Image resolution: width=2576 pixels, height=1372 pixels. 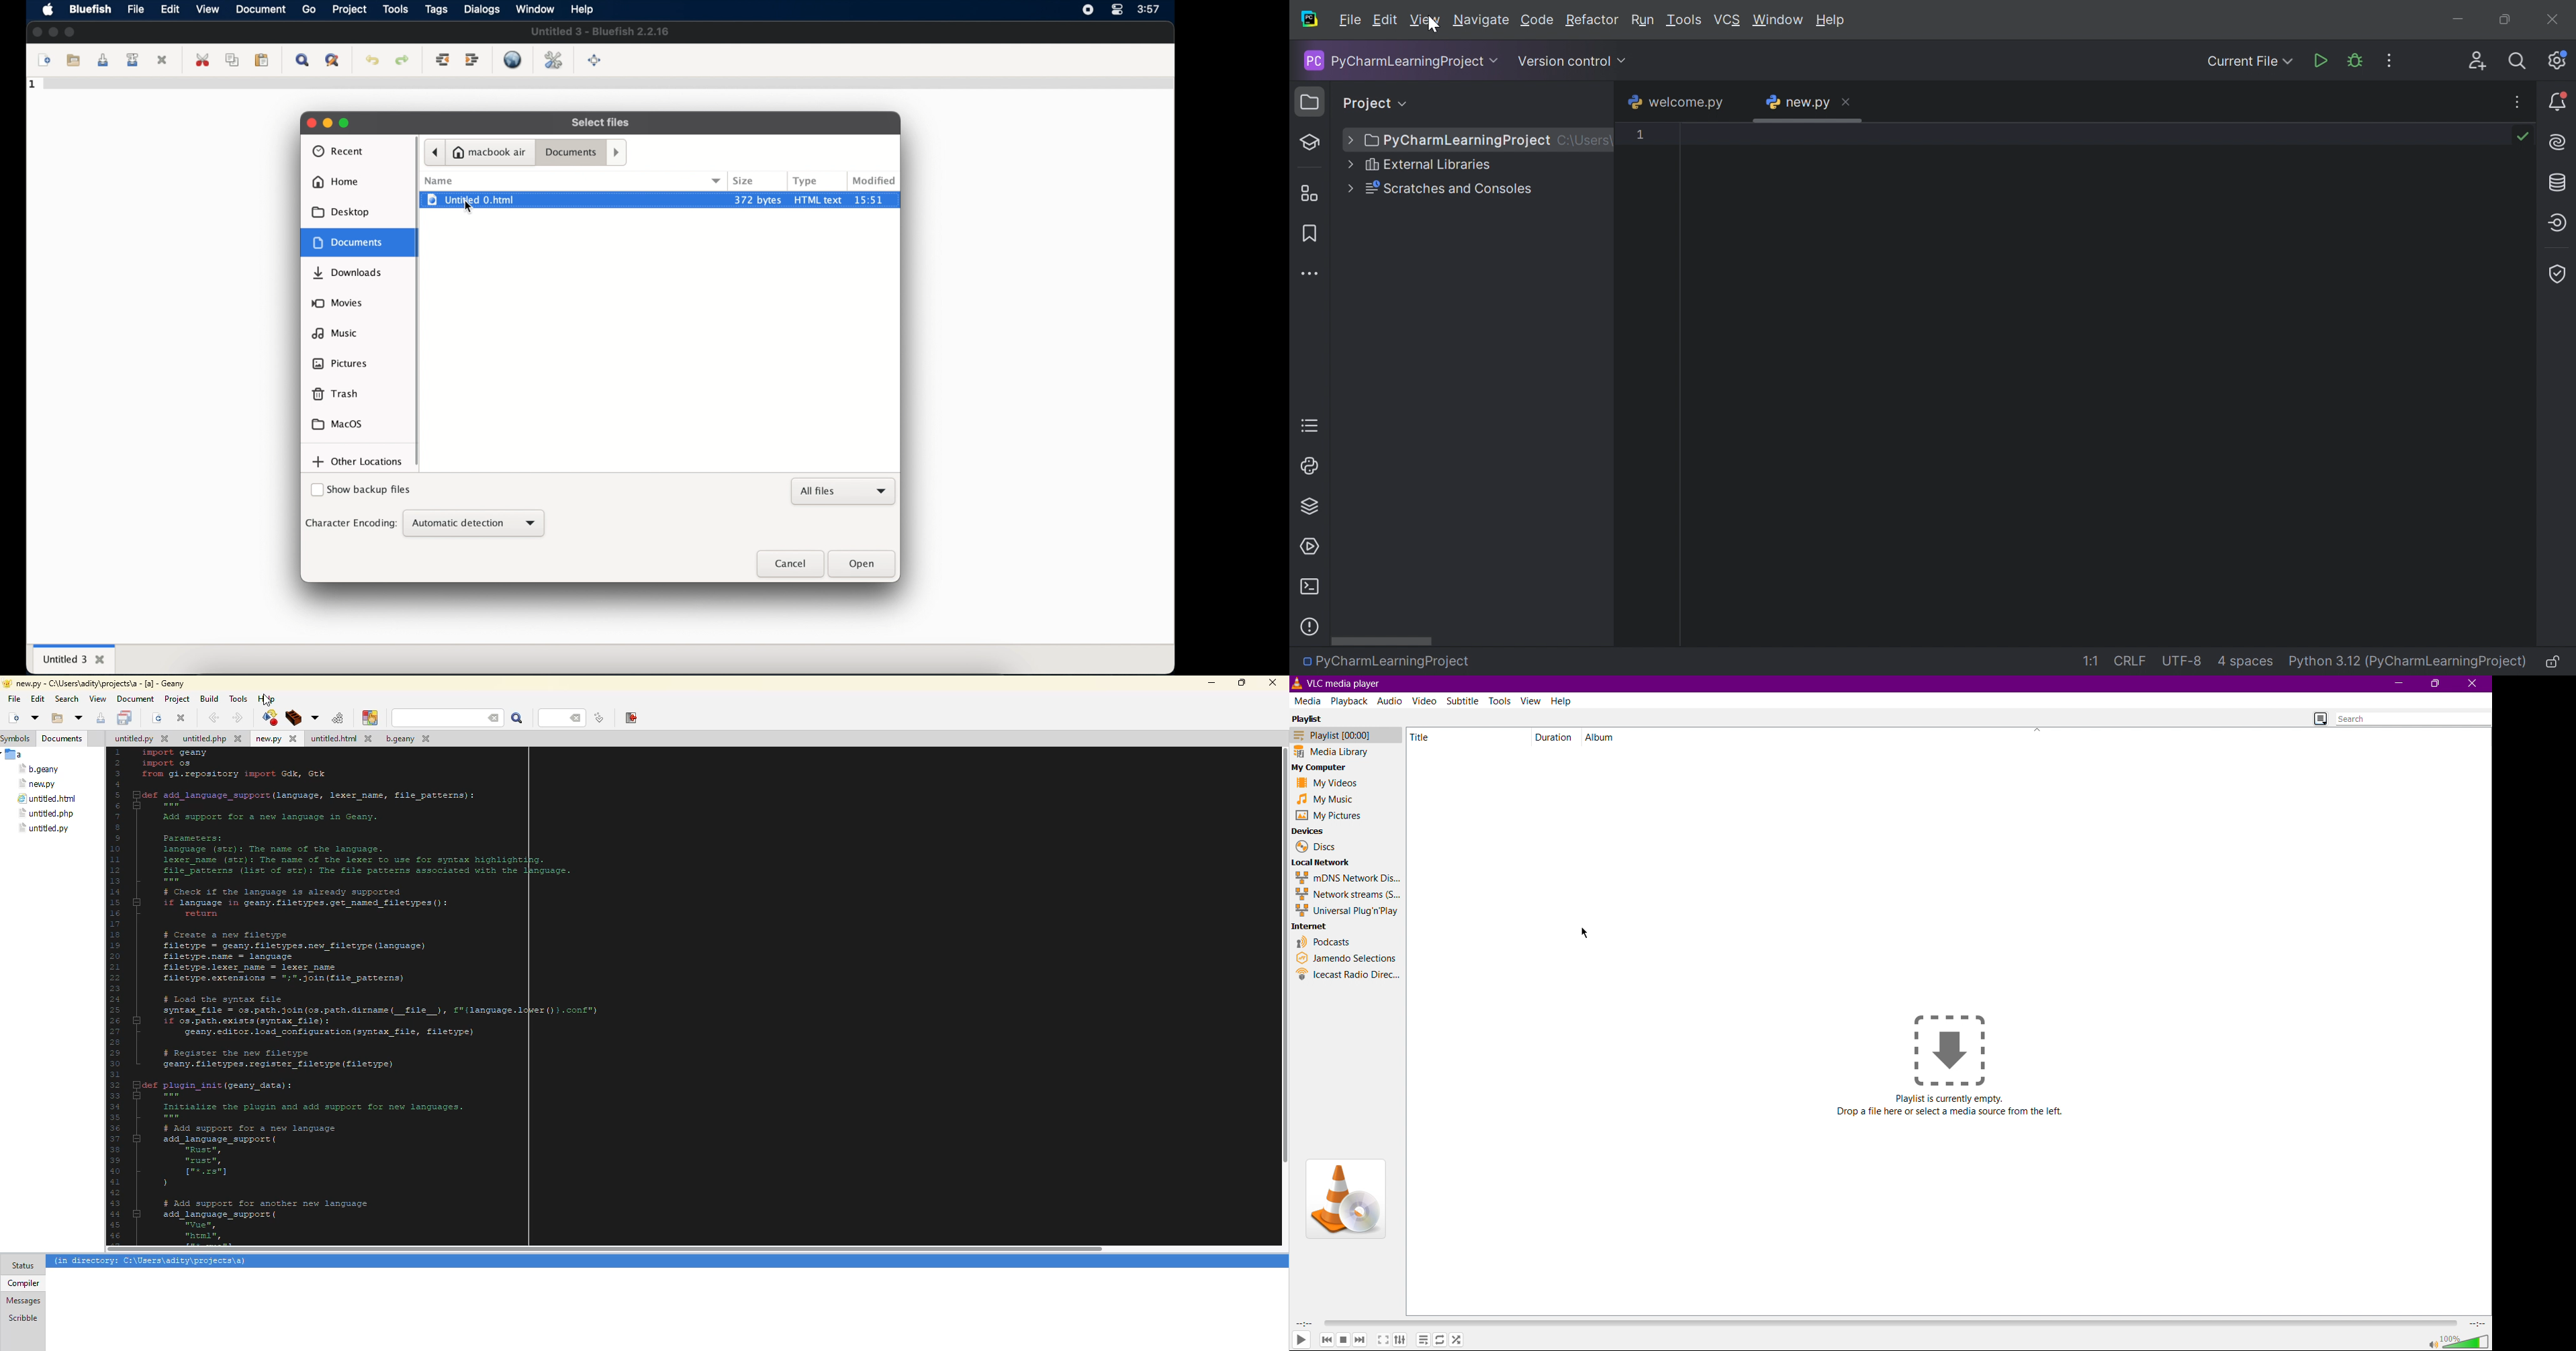 I want to click on search, so click(x=518, y=718).